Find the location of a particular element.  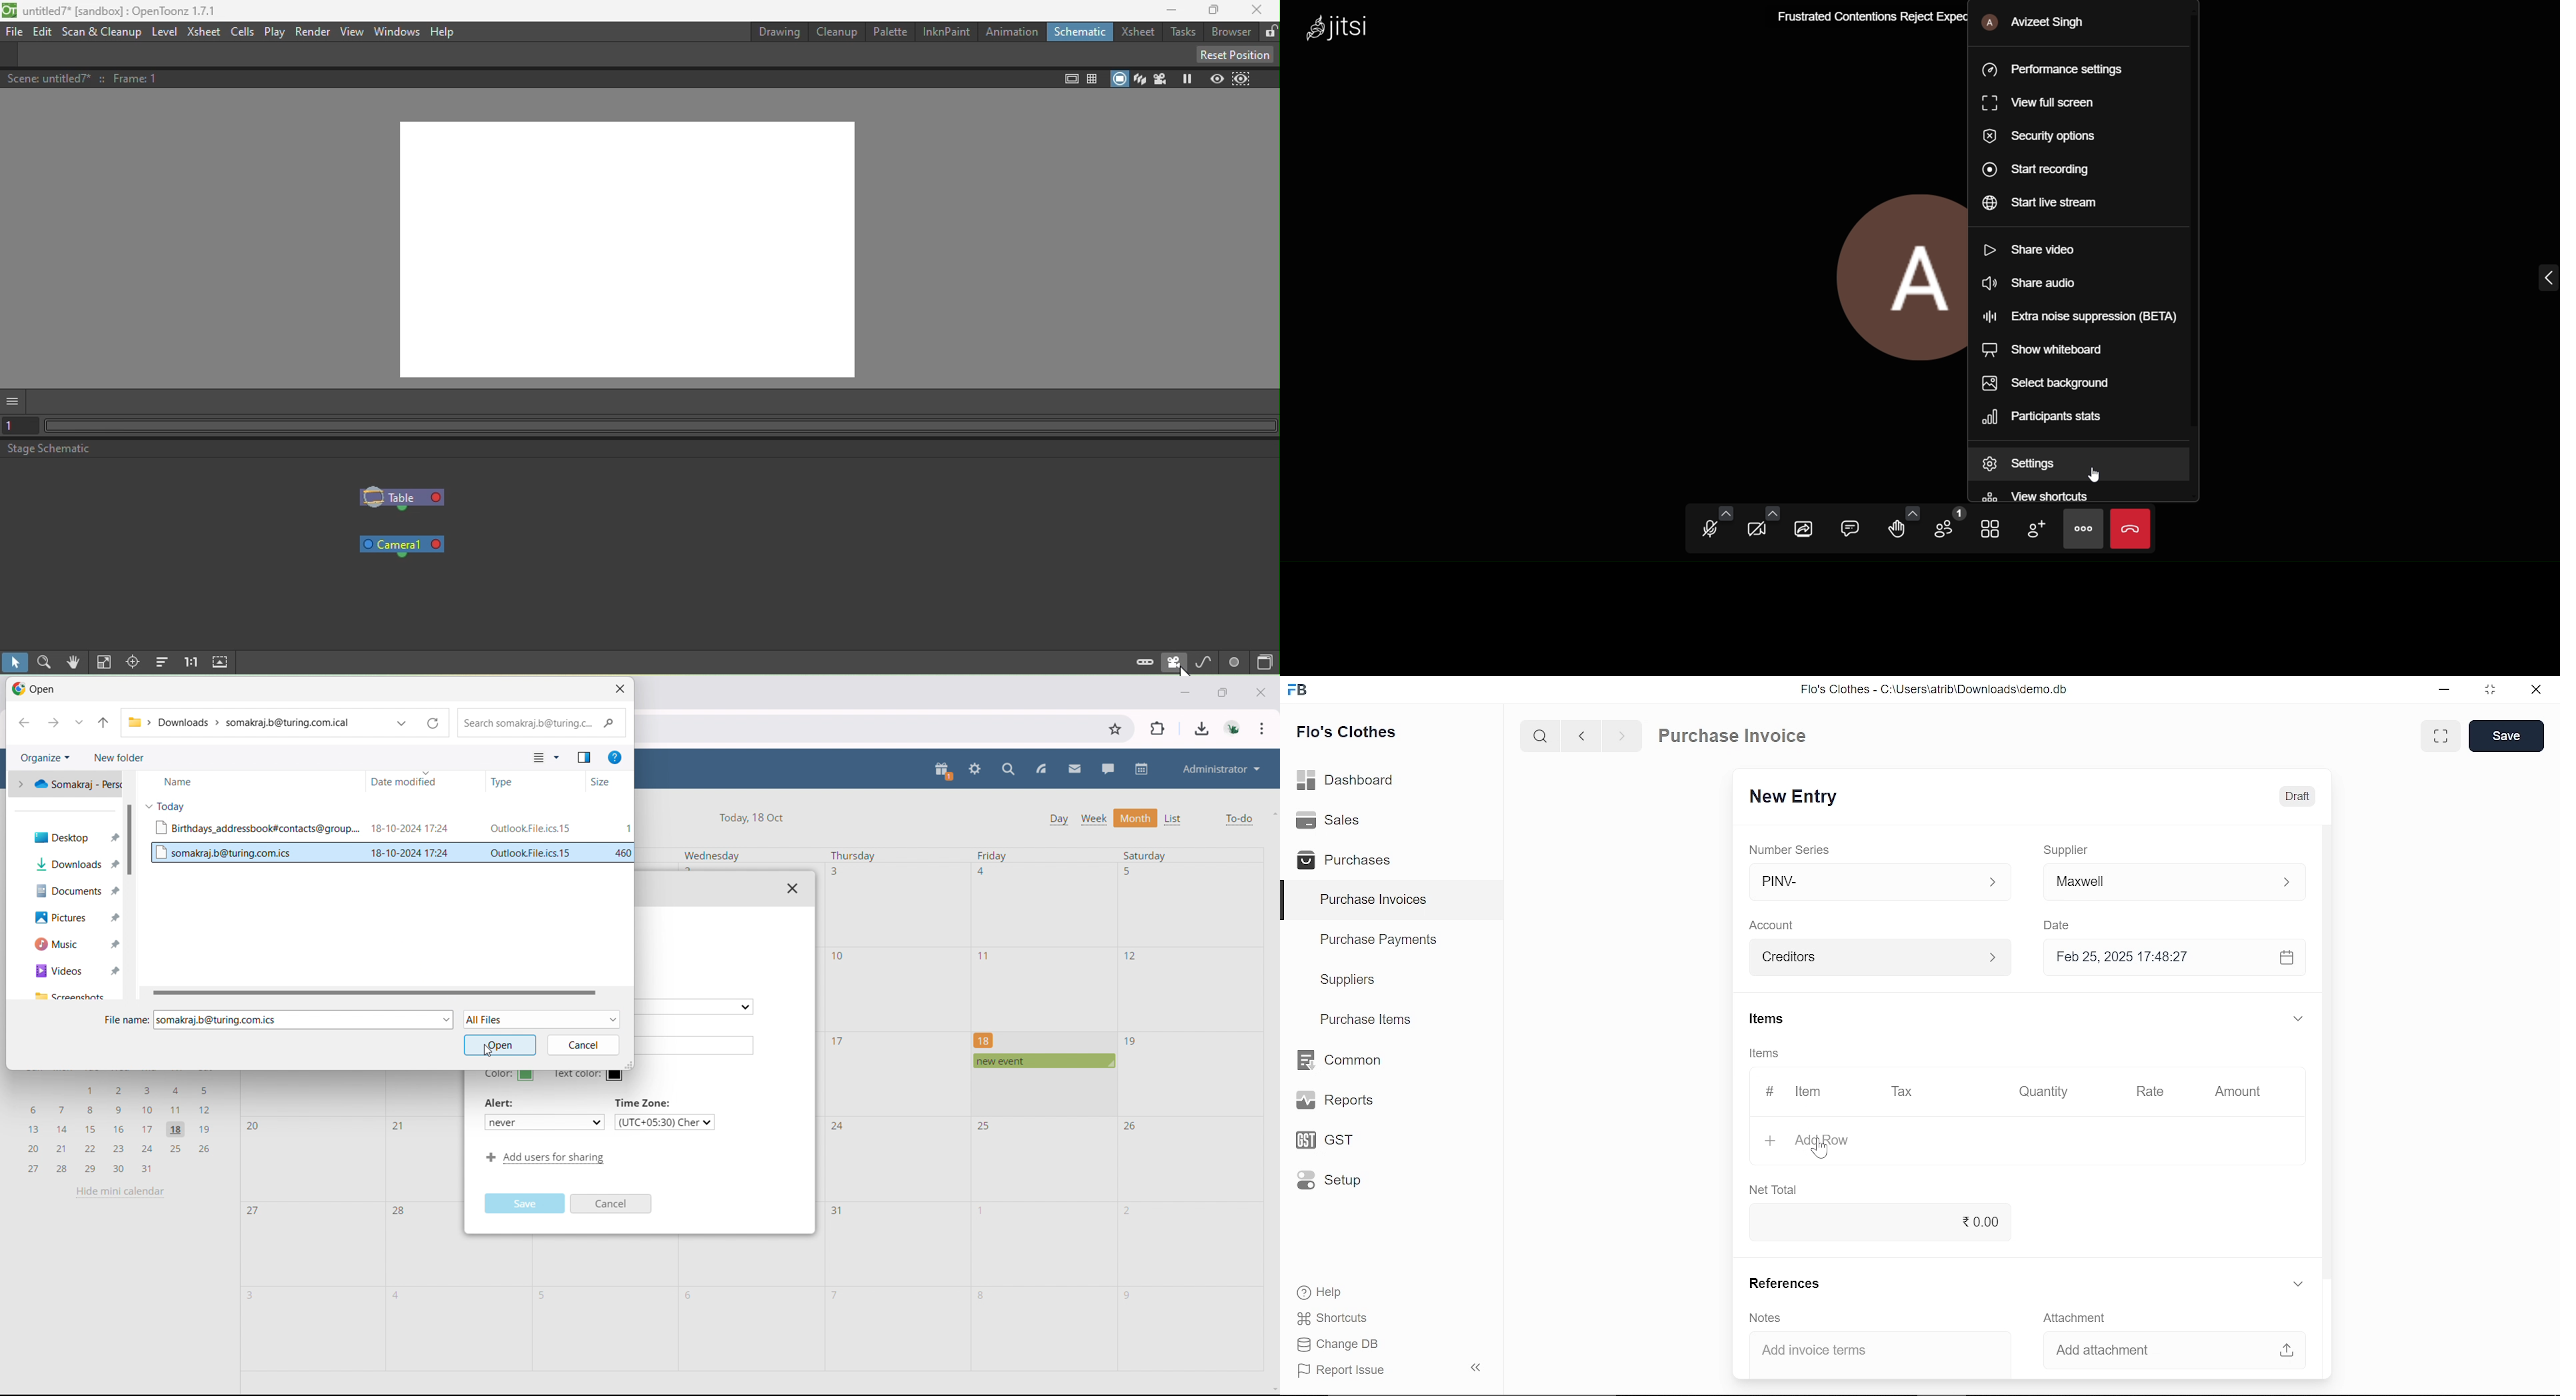

Purchase Invoice is located at coordinates (1736, 738).